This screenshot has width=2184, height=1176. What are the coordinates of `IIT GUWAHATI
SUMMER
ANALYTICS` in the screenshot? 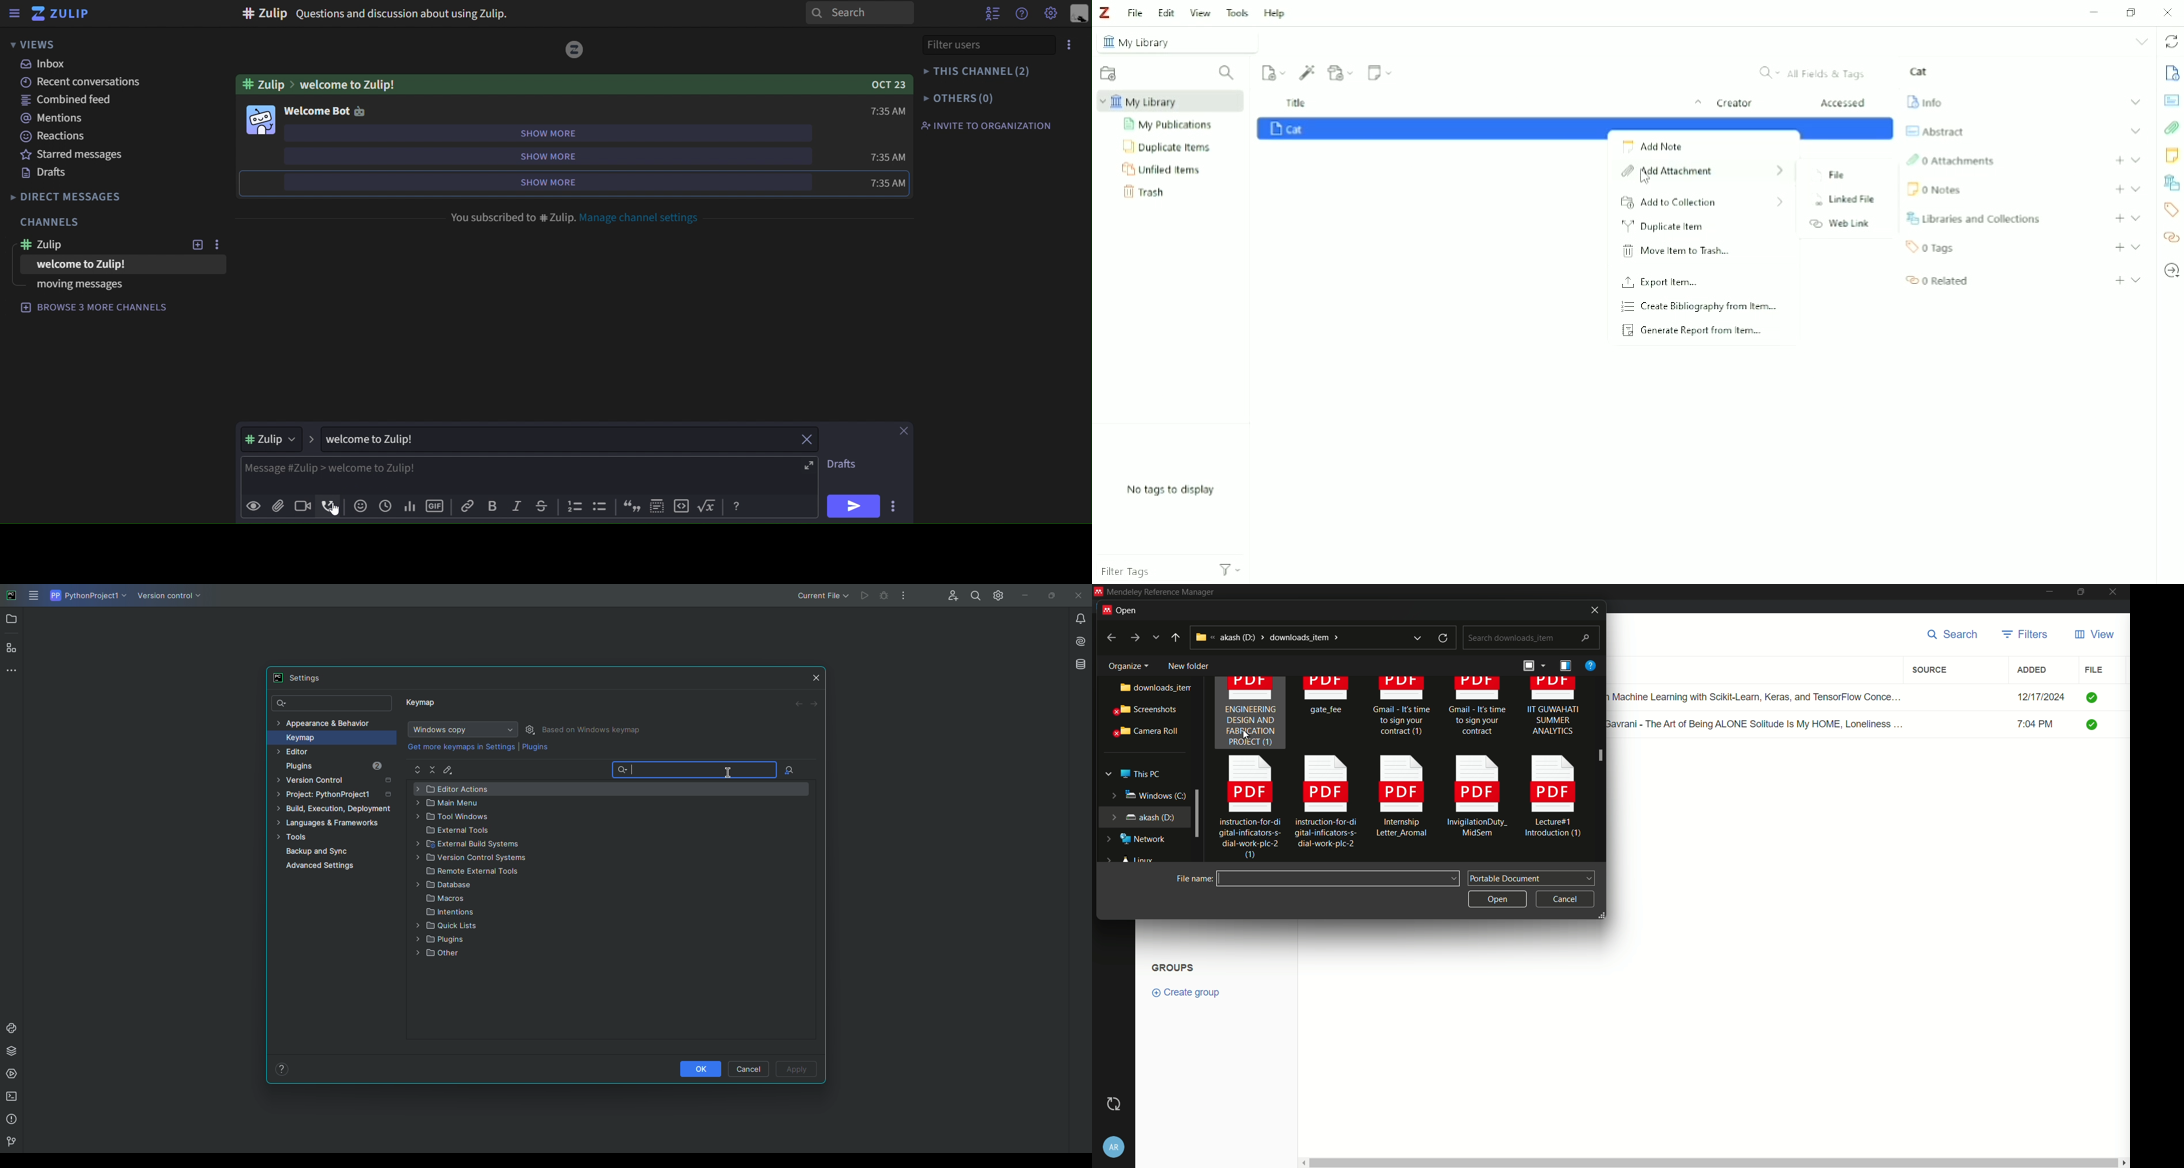 It's located at (1553, 711).